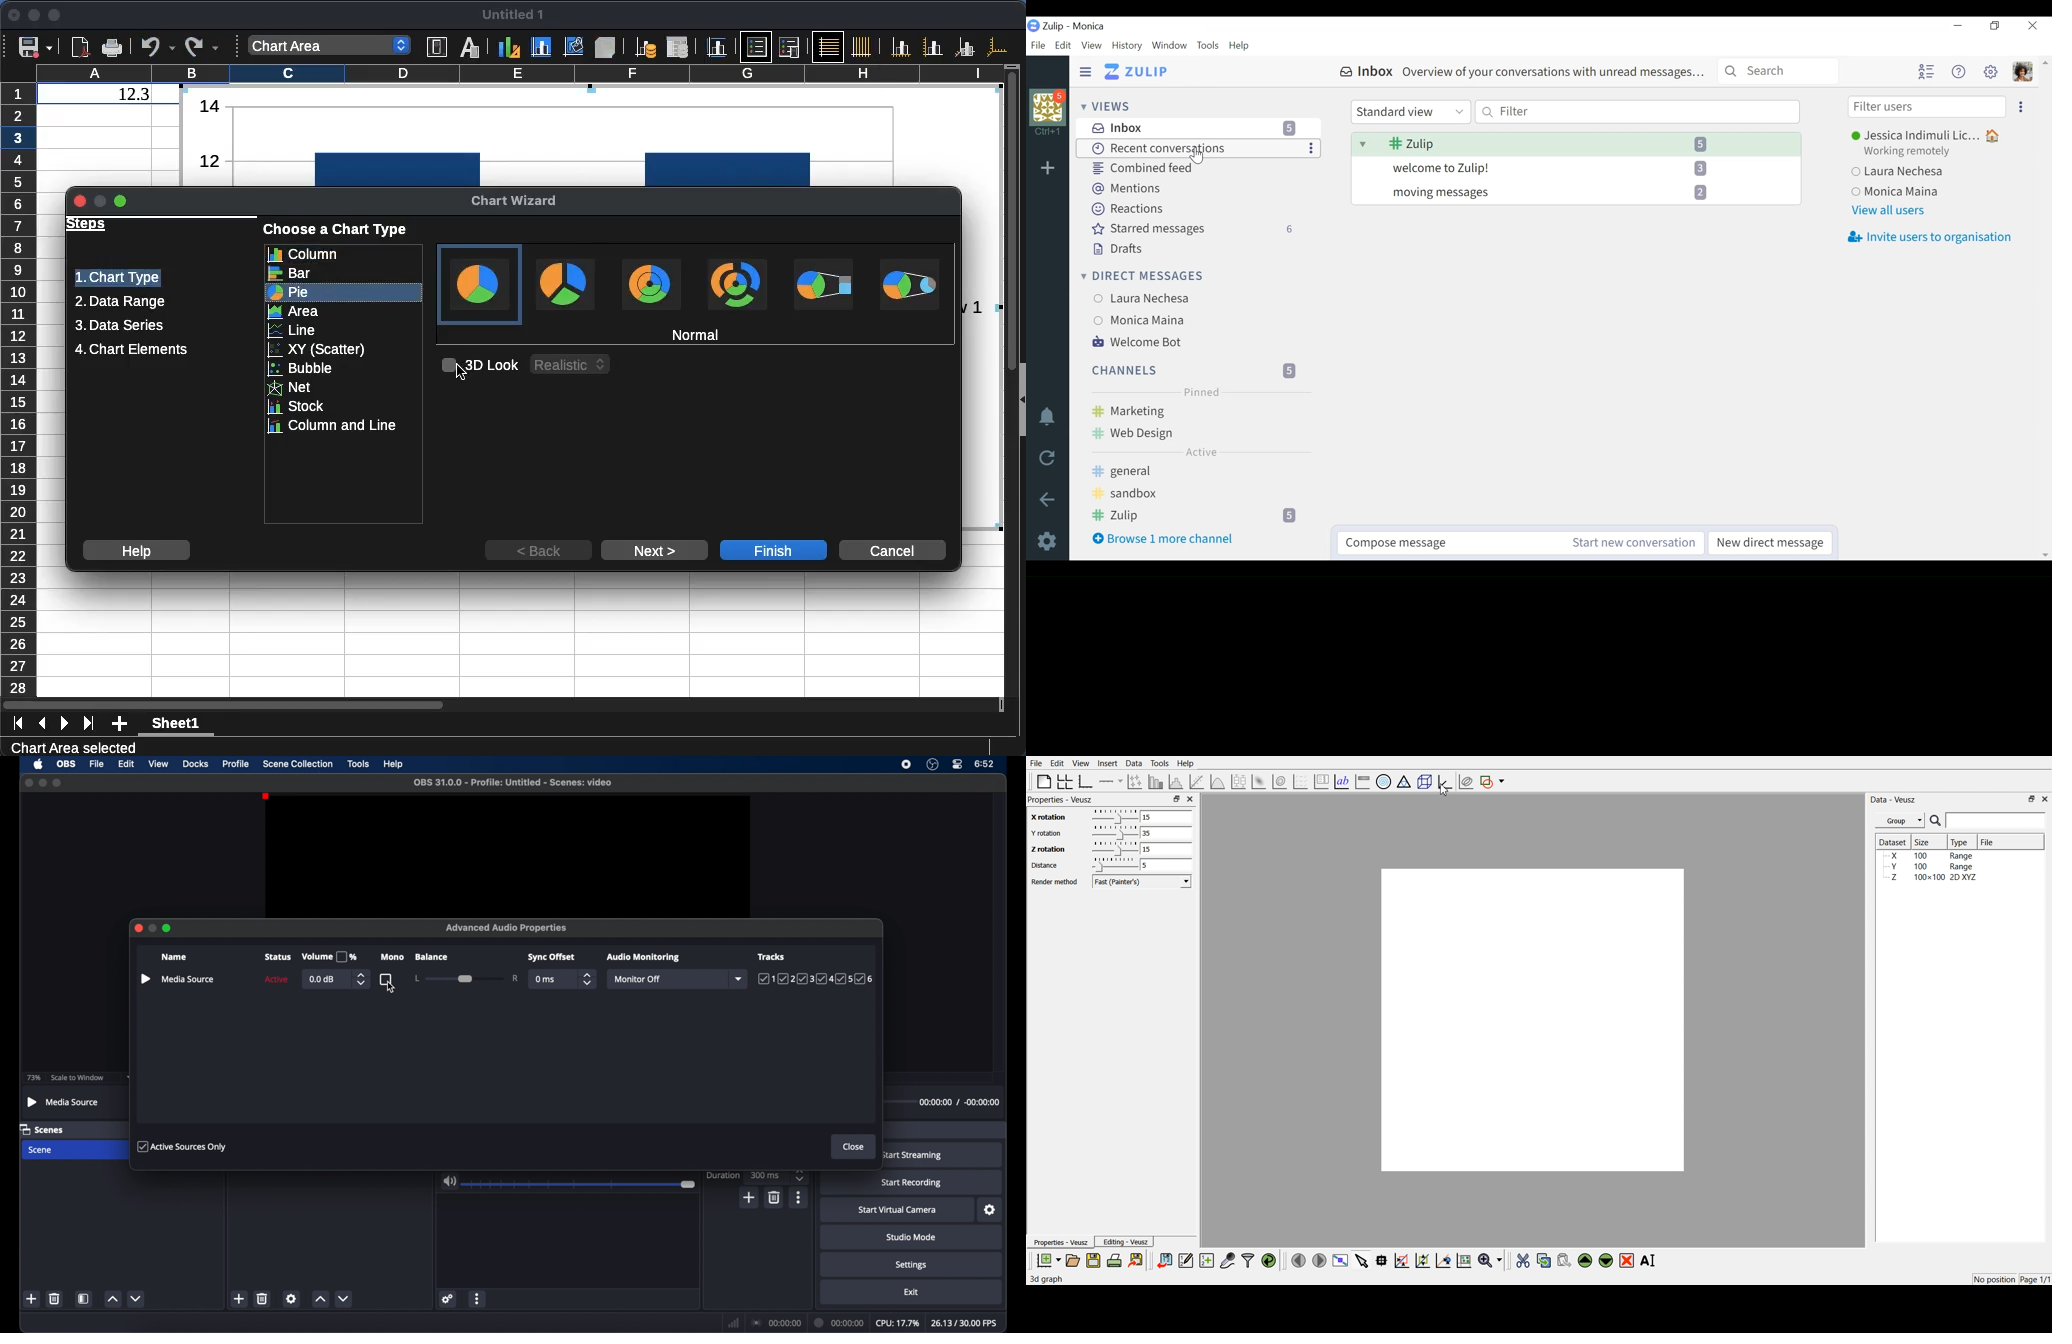 The height and width of the screenshot is (1344, 2072). What do you see at coordinates (77, 1078) in the screenshot?
I see `scale to window` at bounding box center [77, 1078].